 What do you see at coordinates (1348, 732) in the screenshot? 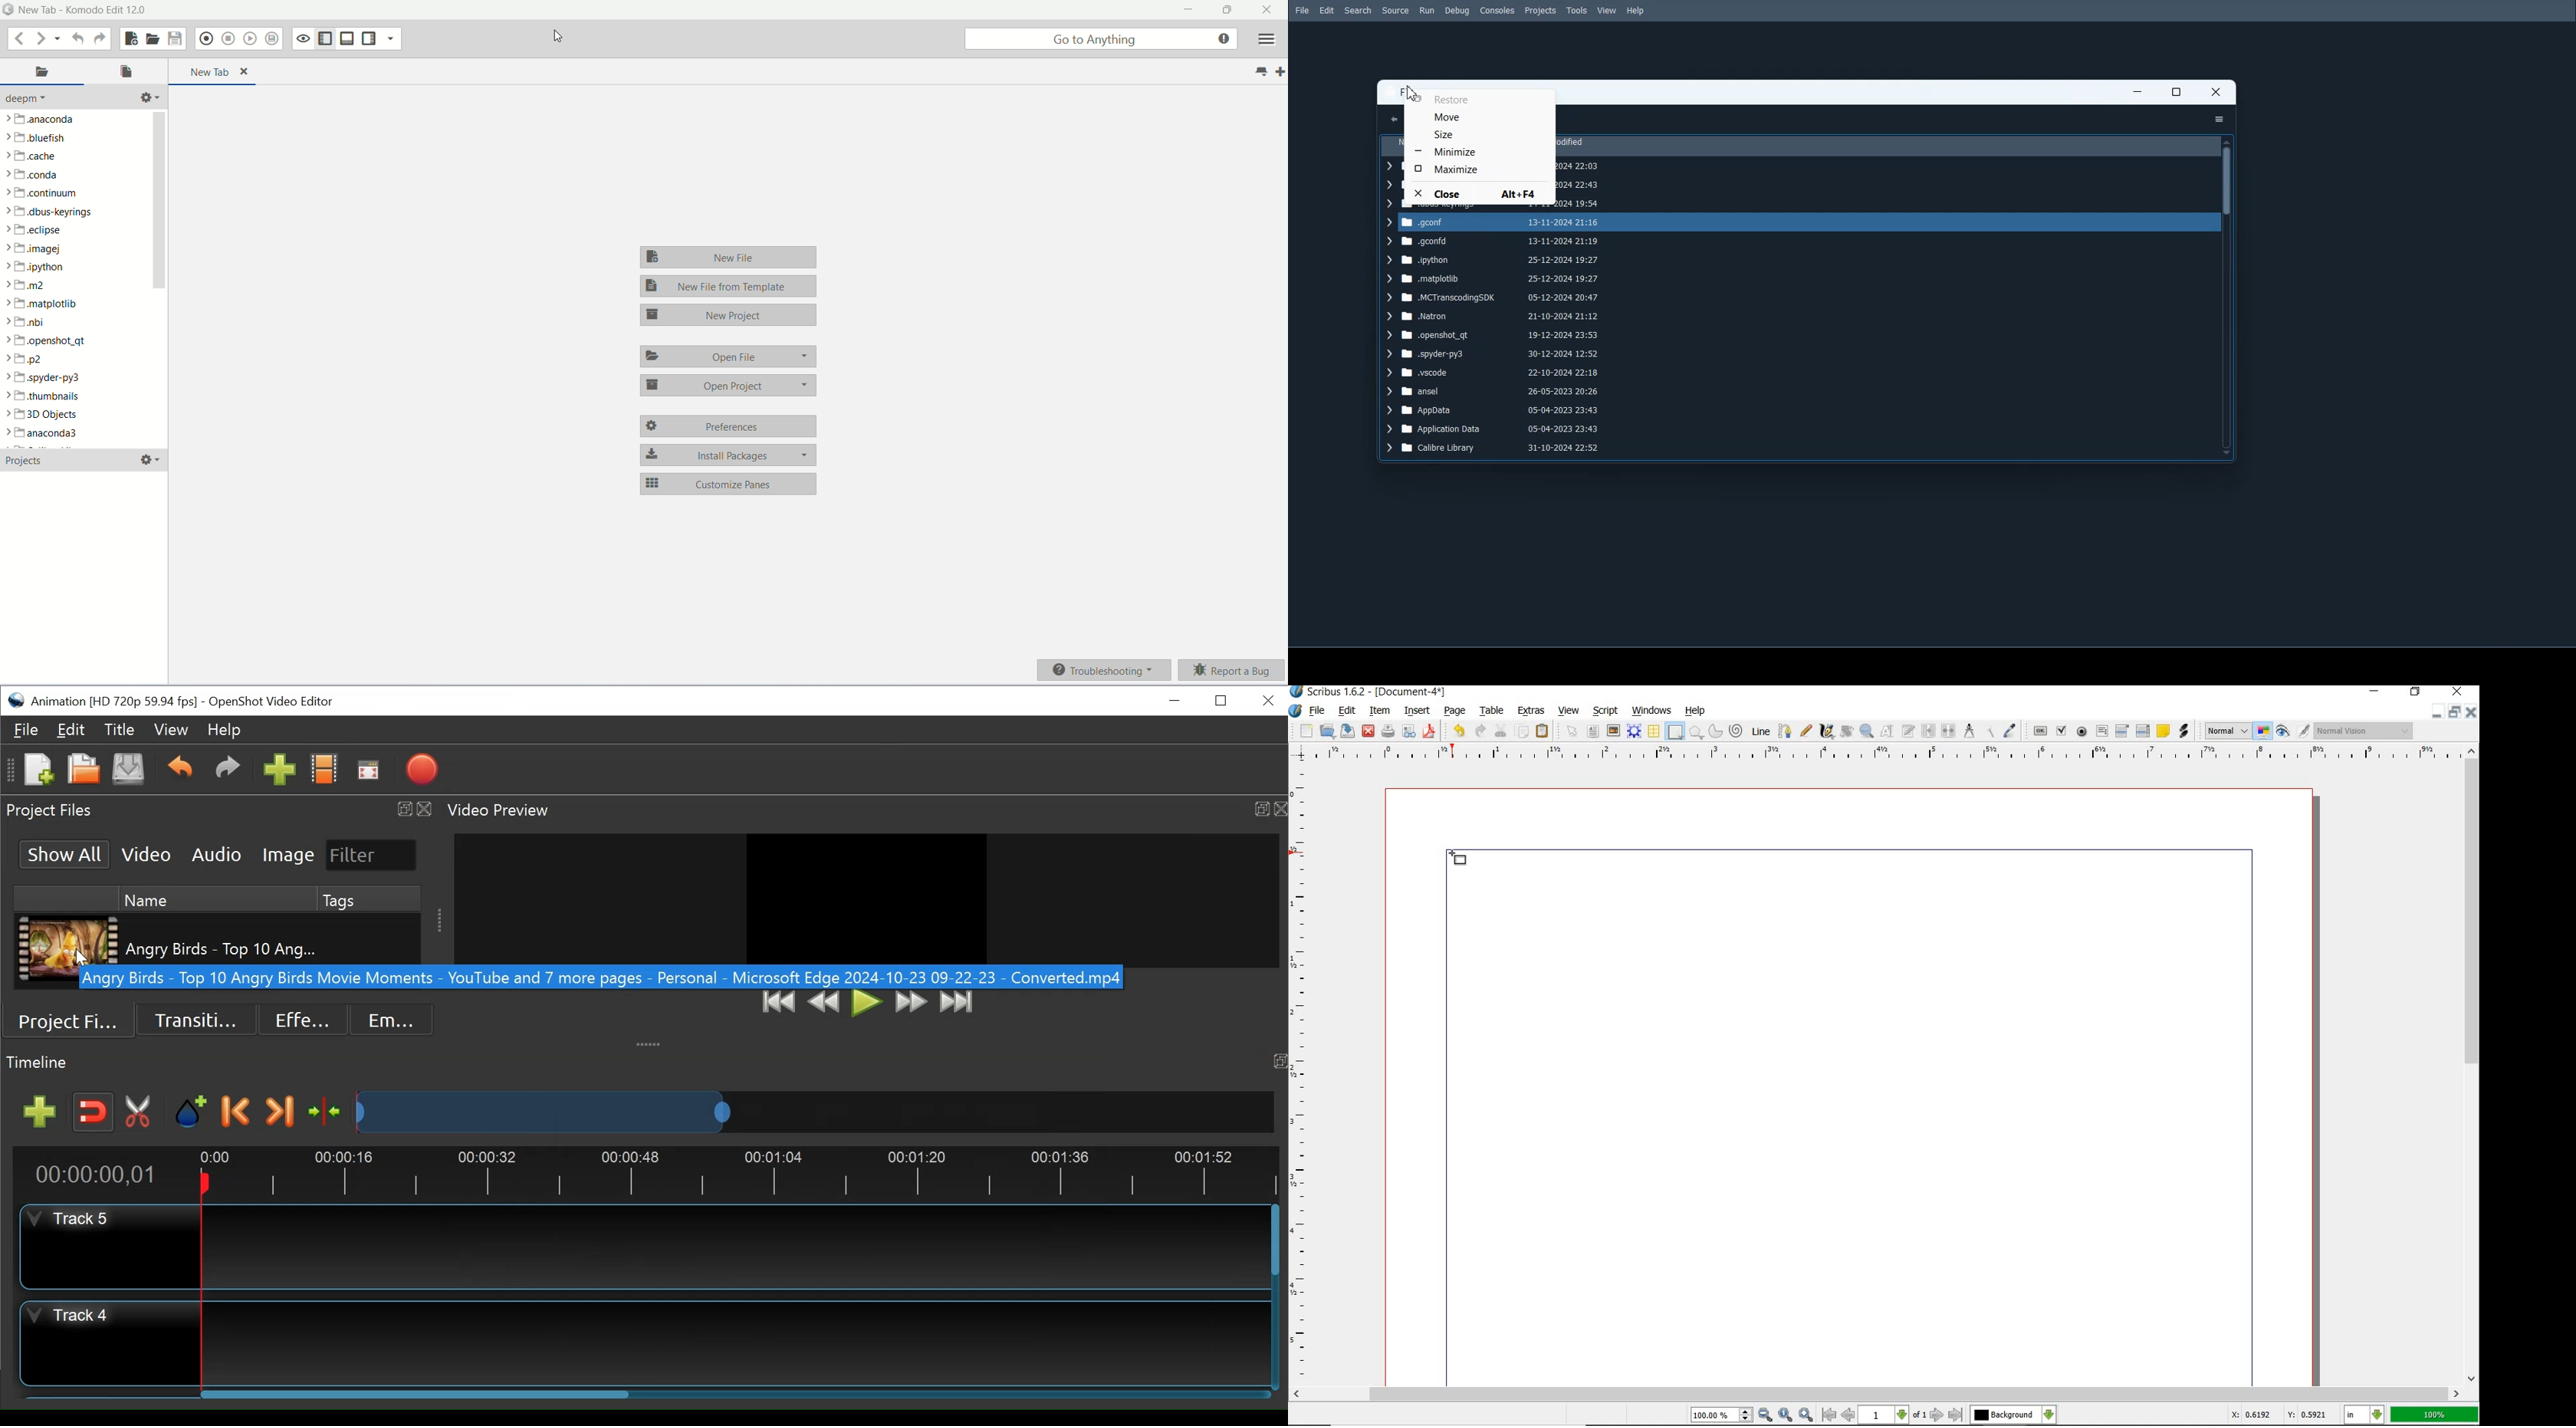
I see `save` at bounding box center [1348, 732].